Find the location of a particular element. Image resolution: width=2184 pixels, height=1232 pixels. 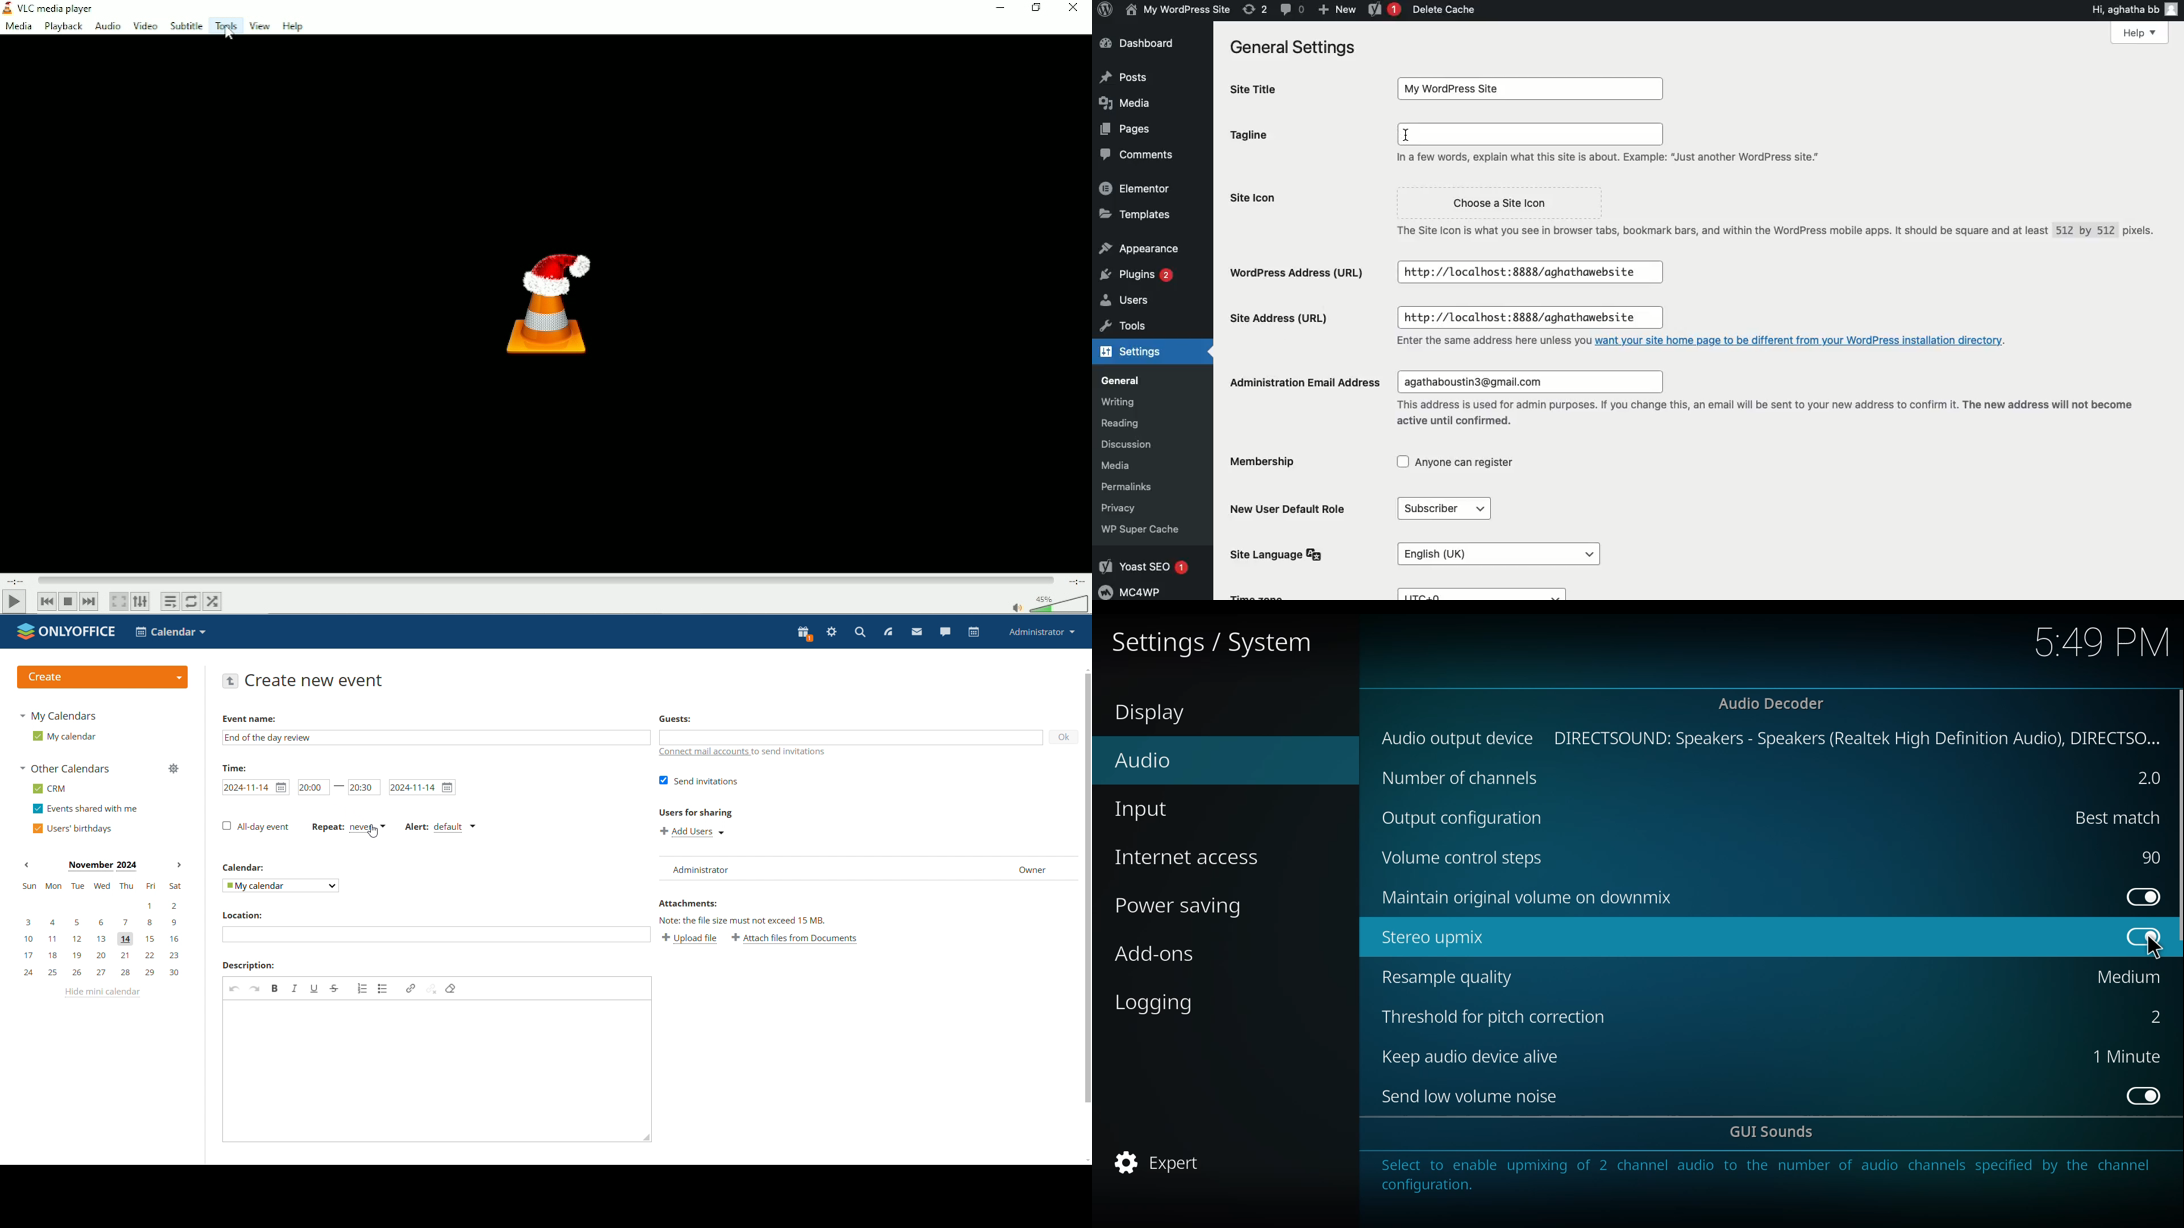

10, 11, 12, 13, 14, 15, 16 is located at coordinates (104, 940).